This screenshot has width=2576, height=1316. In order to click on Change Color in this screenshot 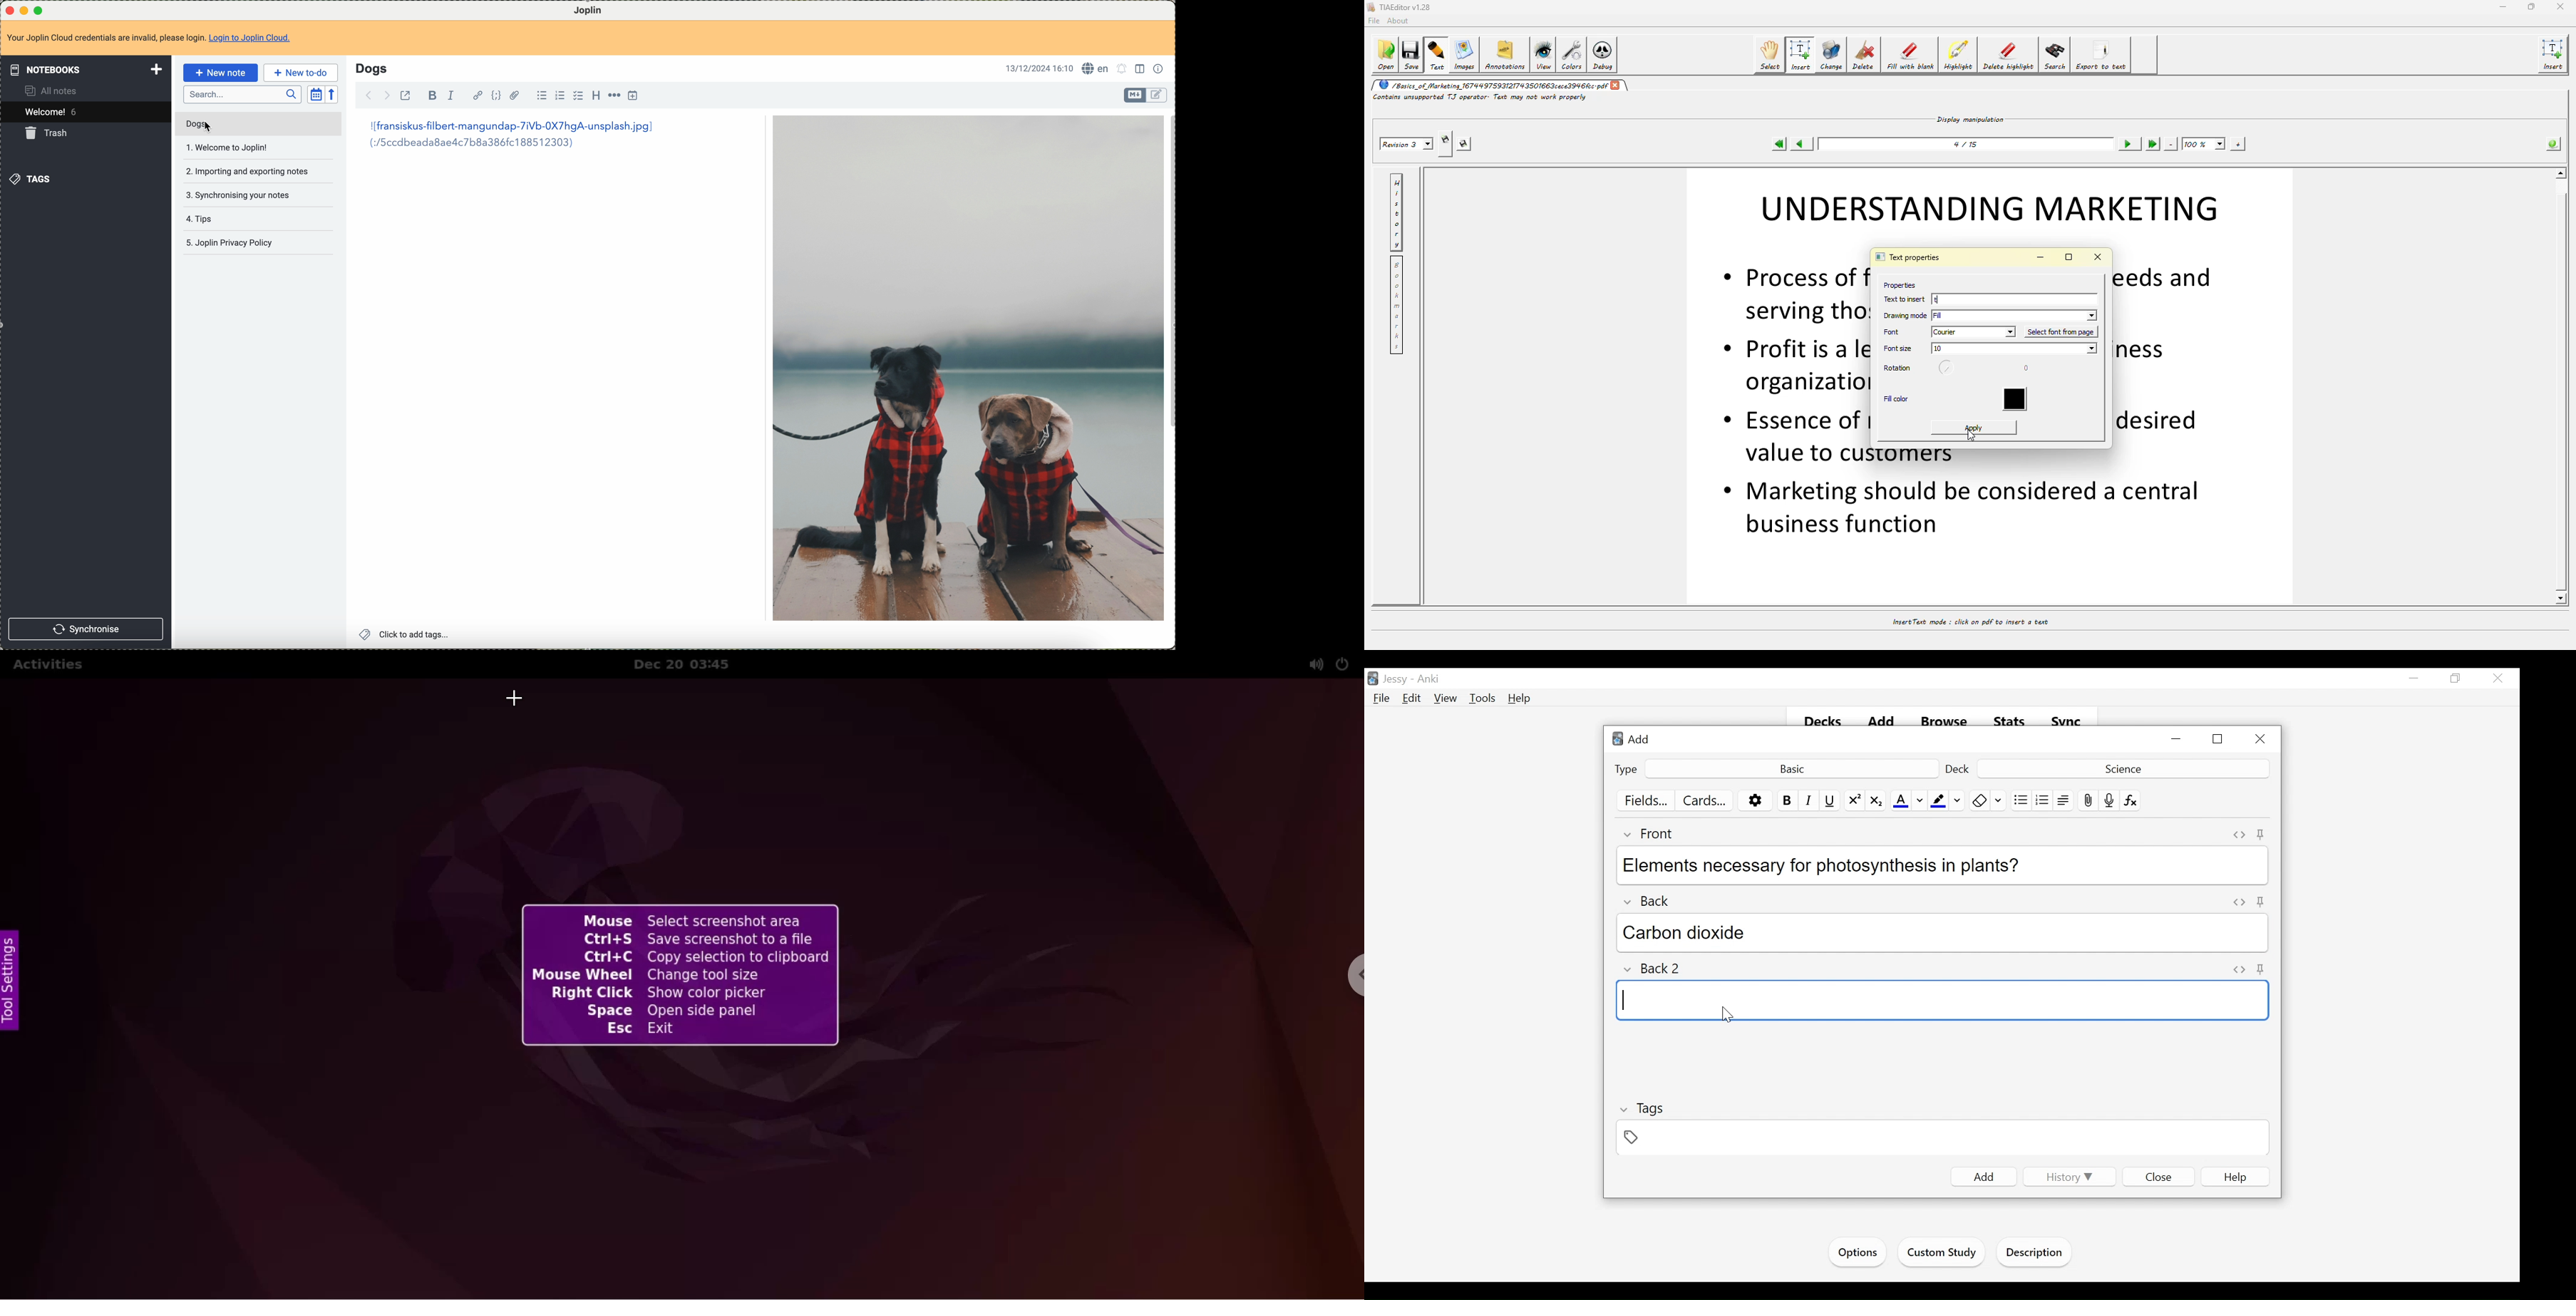, I will do `click(1958, 800)`.